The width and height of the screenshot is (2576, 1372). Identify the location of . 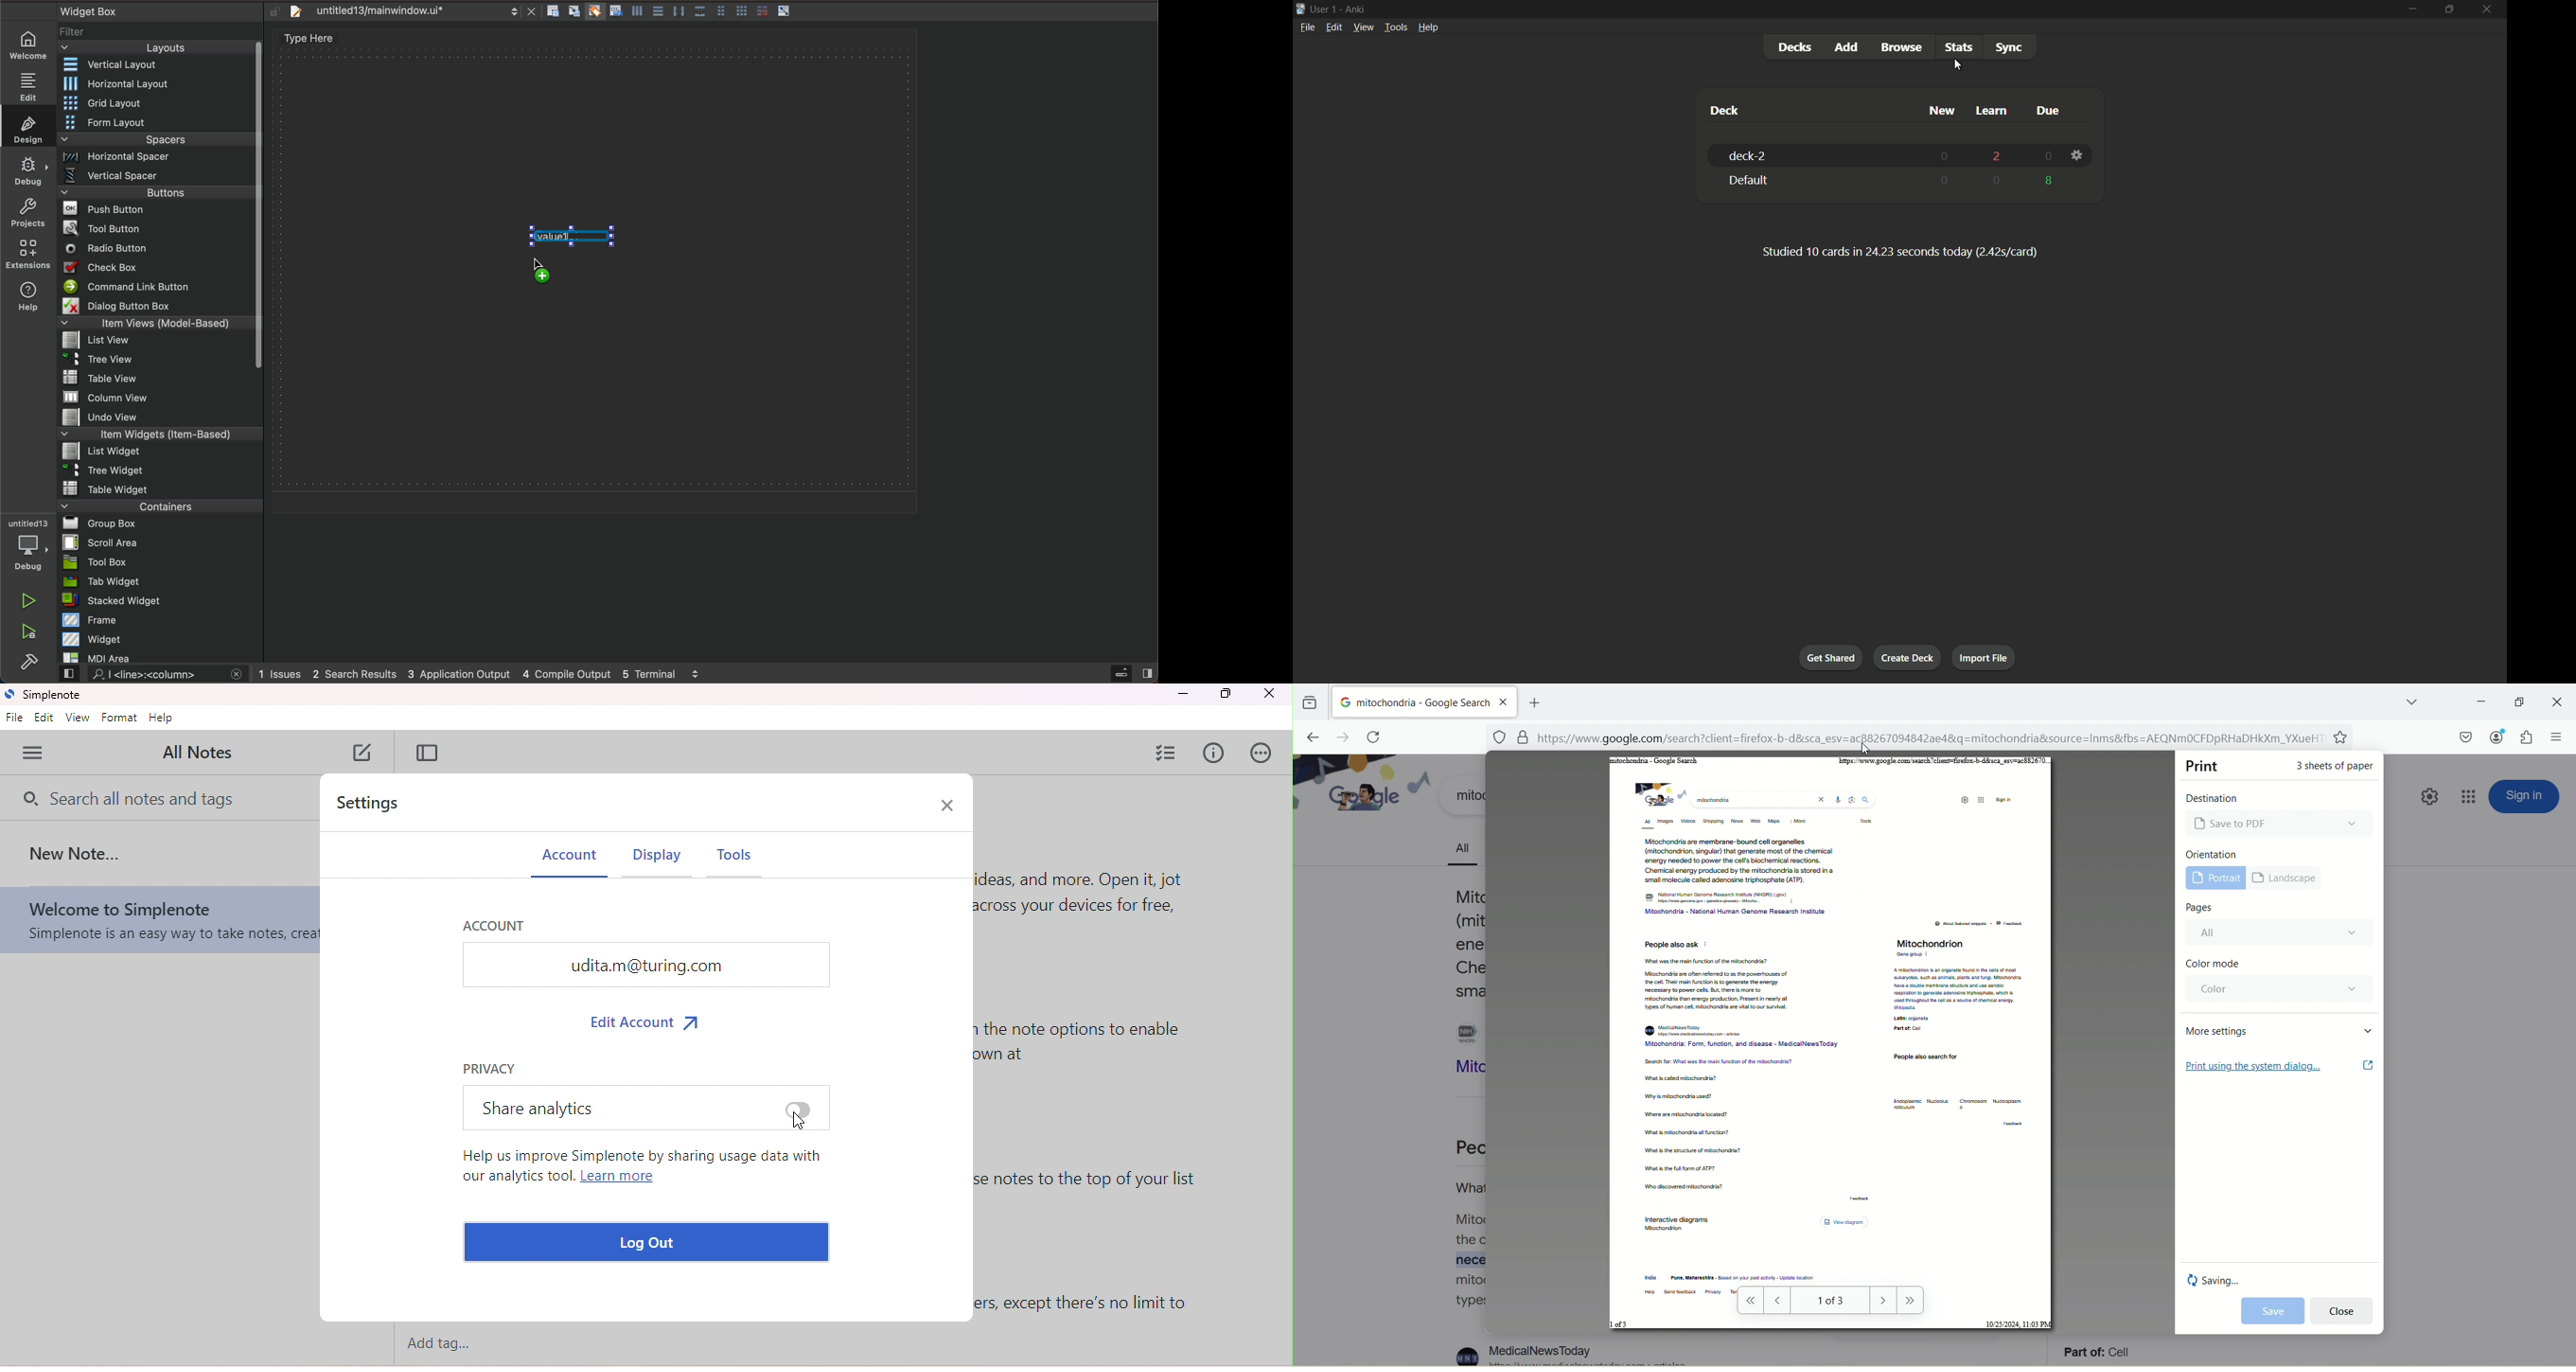
(678, 12).